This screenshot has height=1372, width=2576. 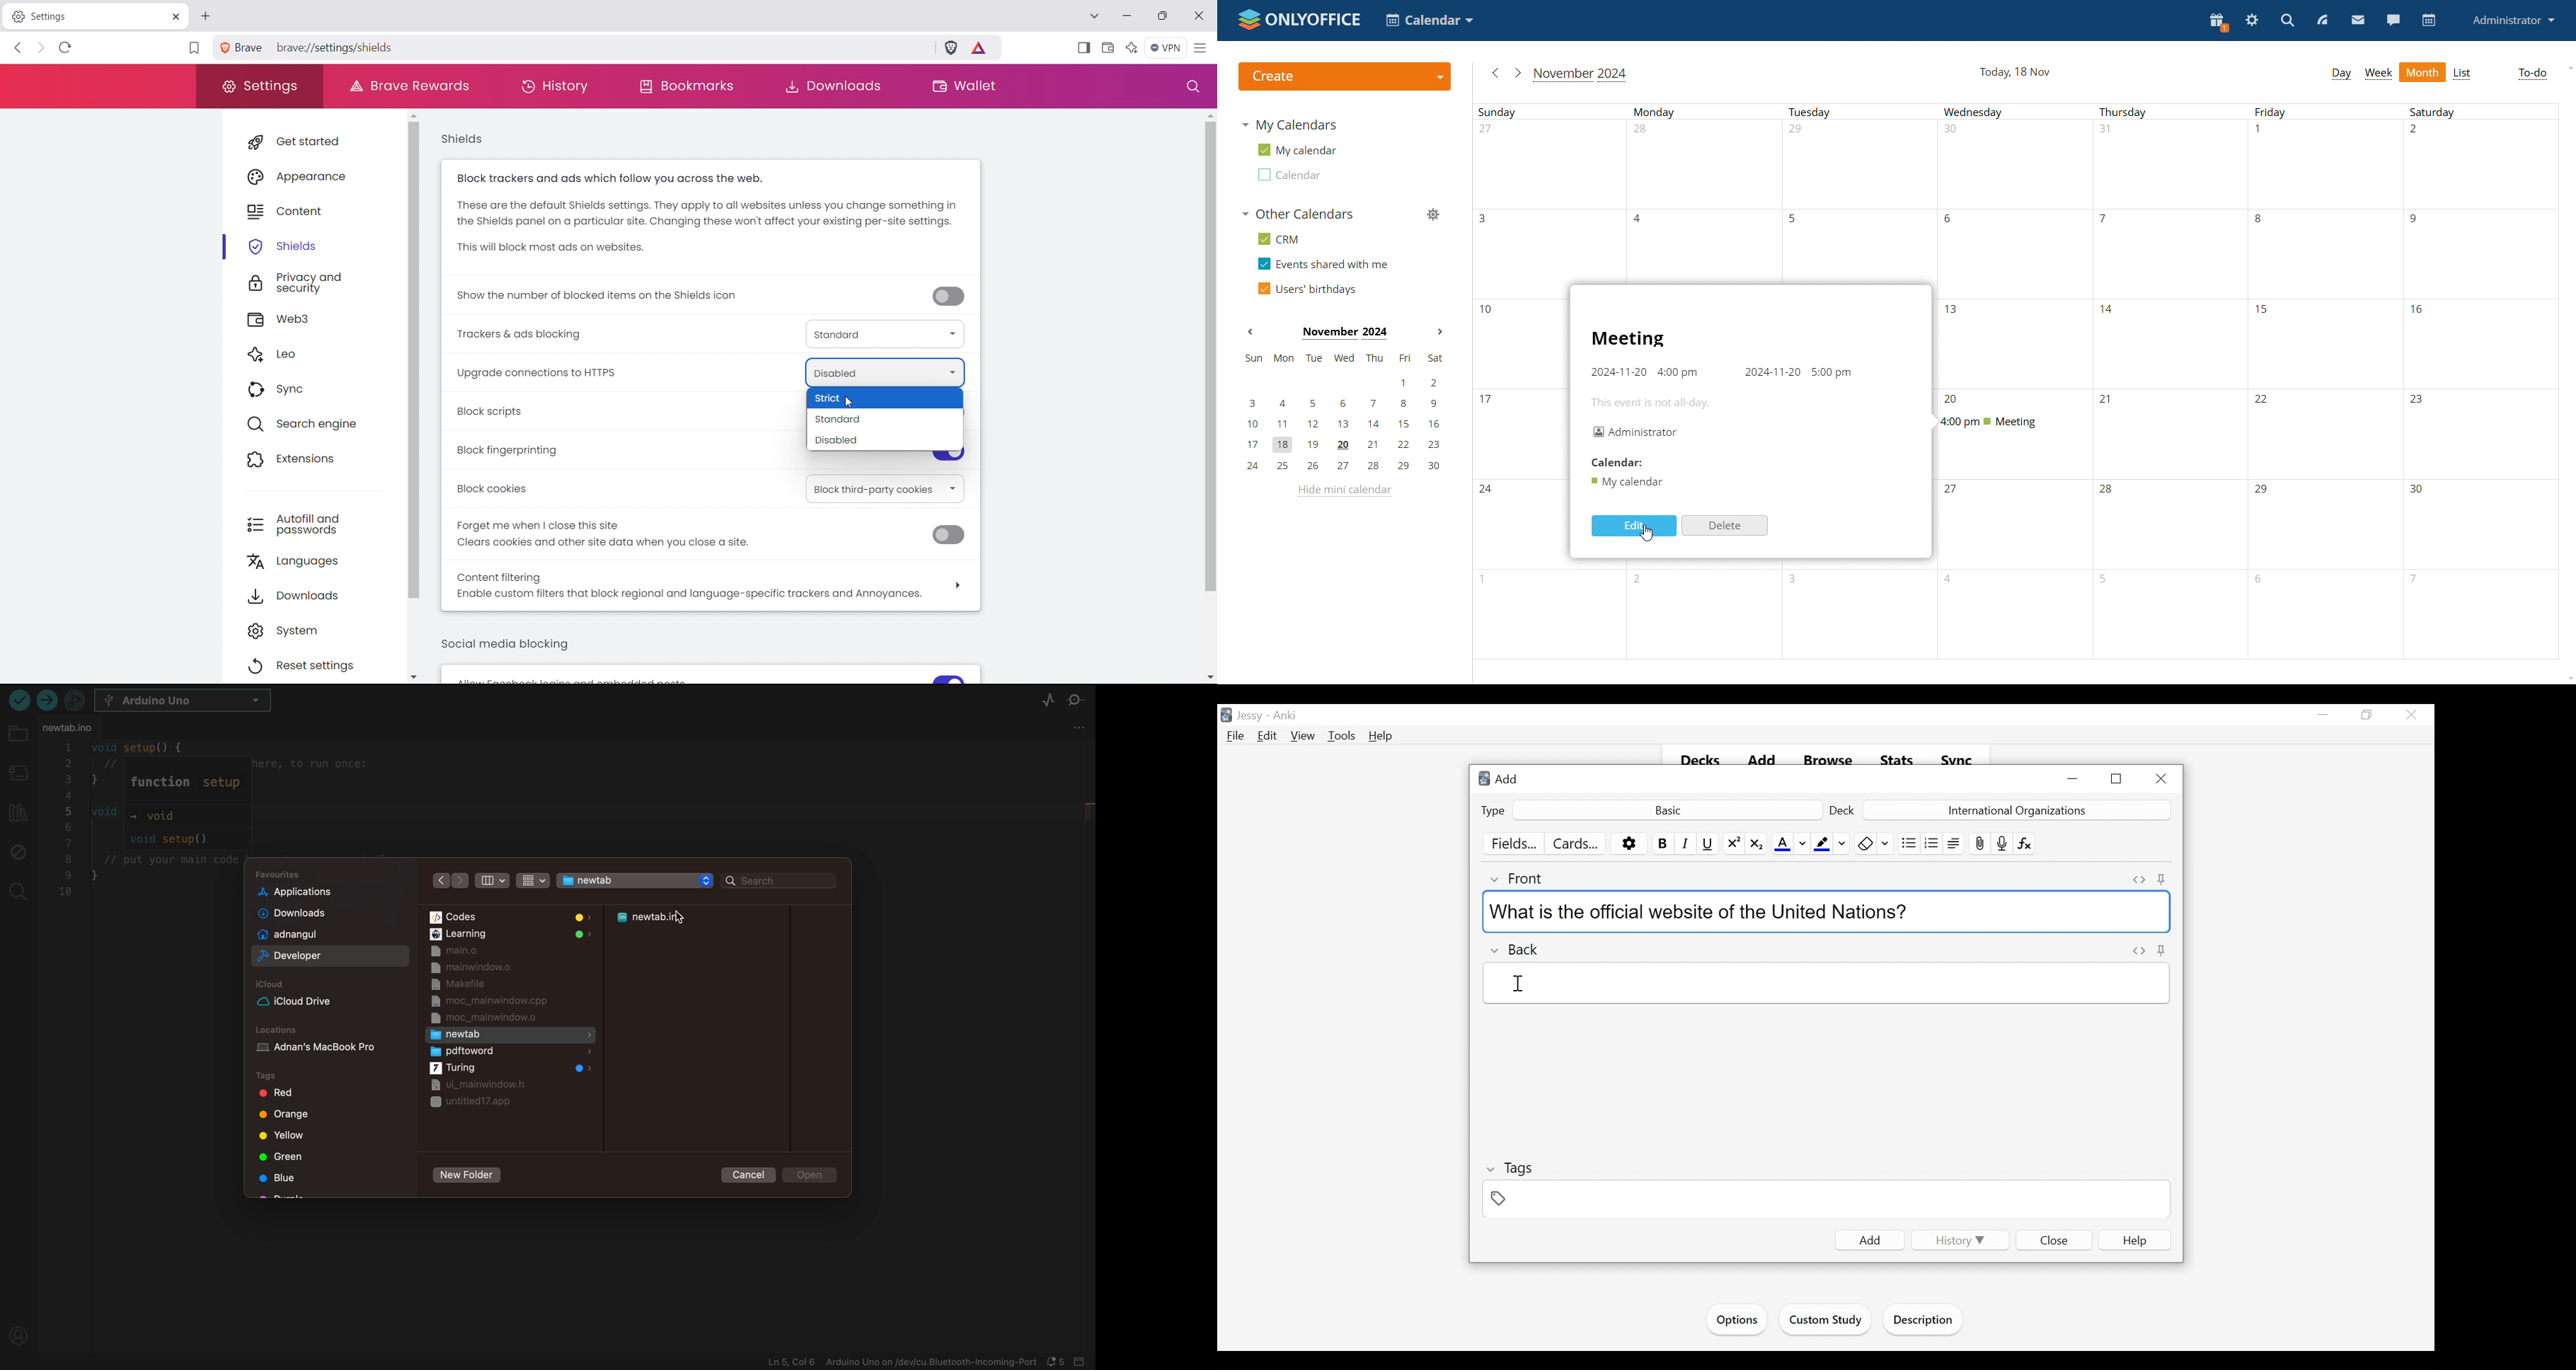 What do you see at coordinates (1209, 674) in the screenshot?
I see `scroll down` at bounding box center [1209, 674].